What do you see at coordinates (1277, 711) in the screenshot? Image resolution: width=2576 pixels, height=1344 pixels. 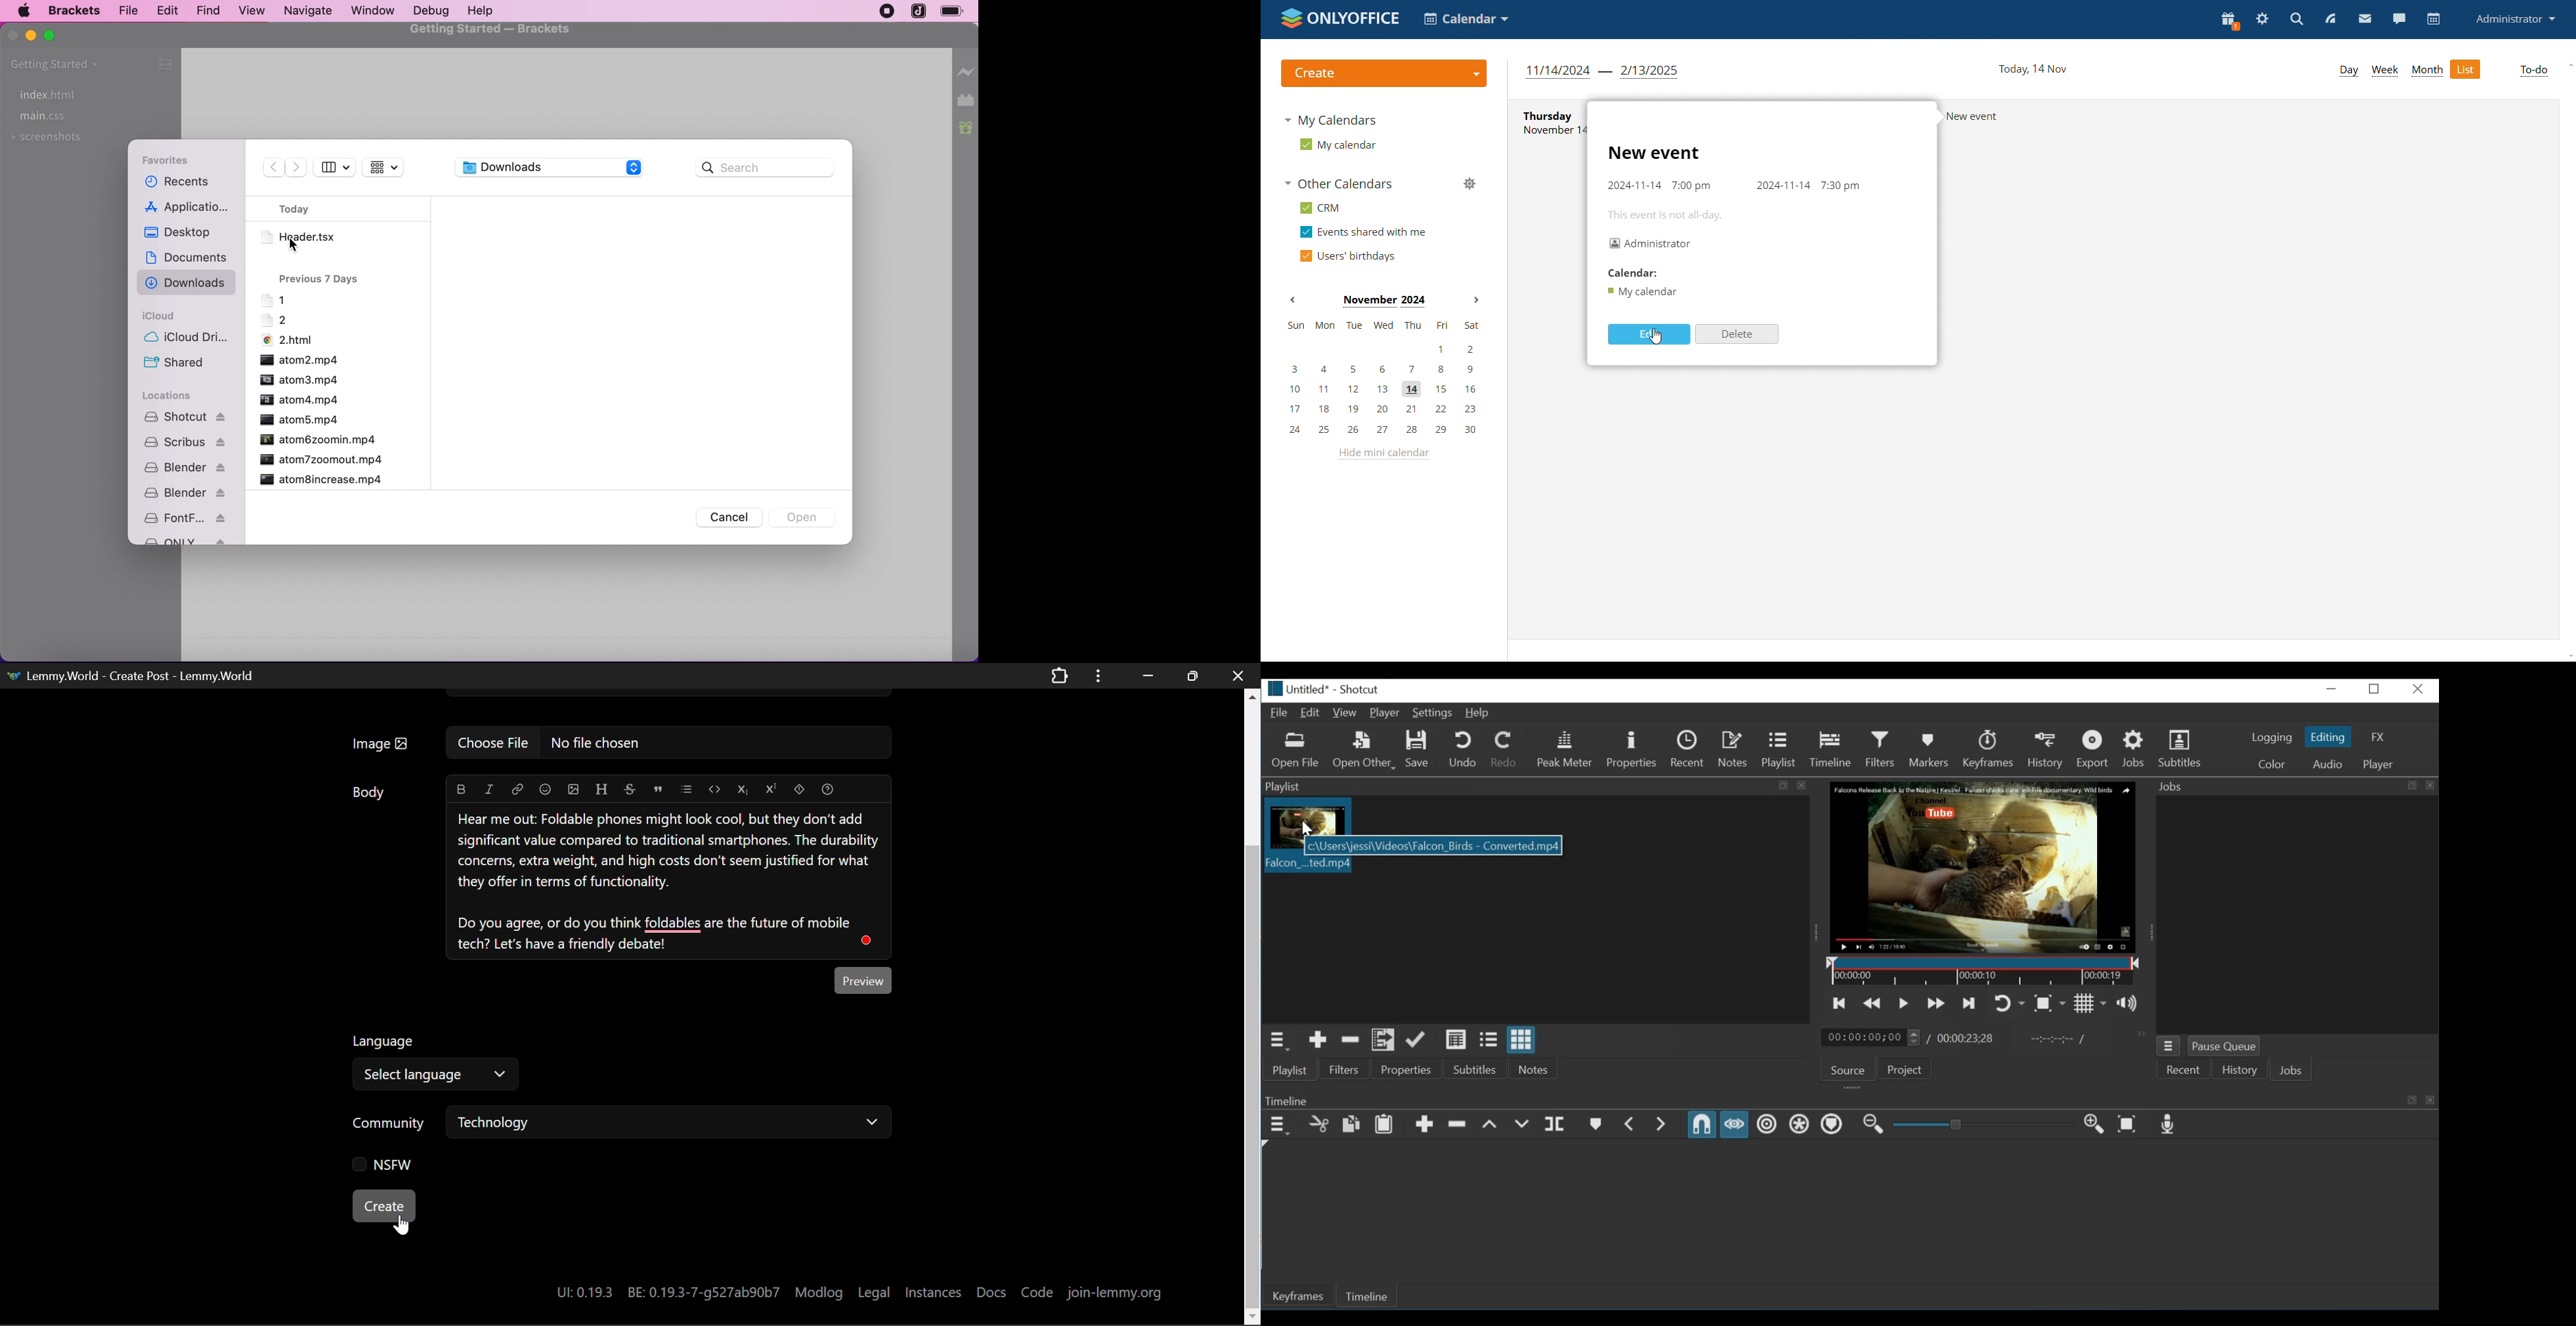 I see `File` at bounding box center [1277, 711].